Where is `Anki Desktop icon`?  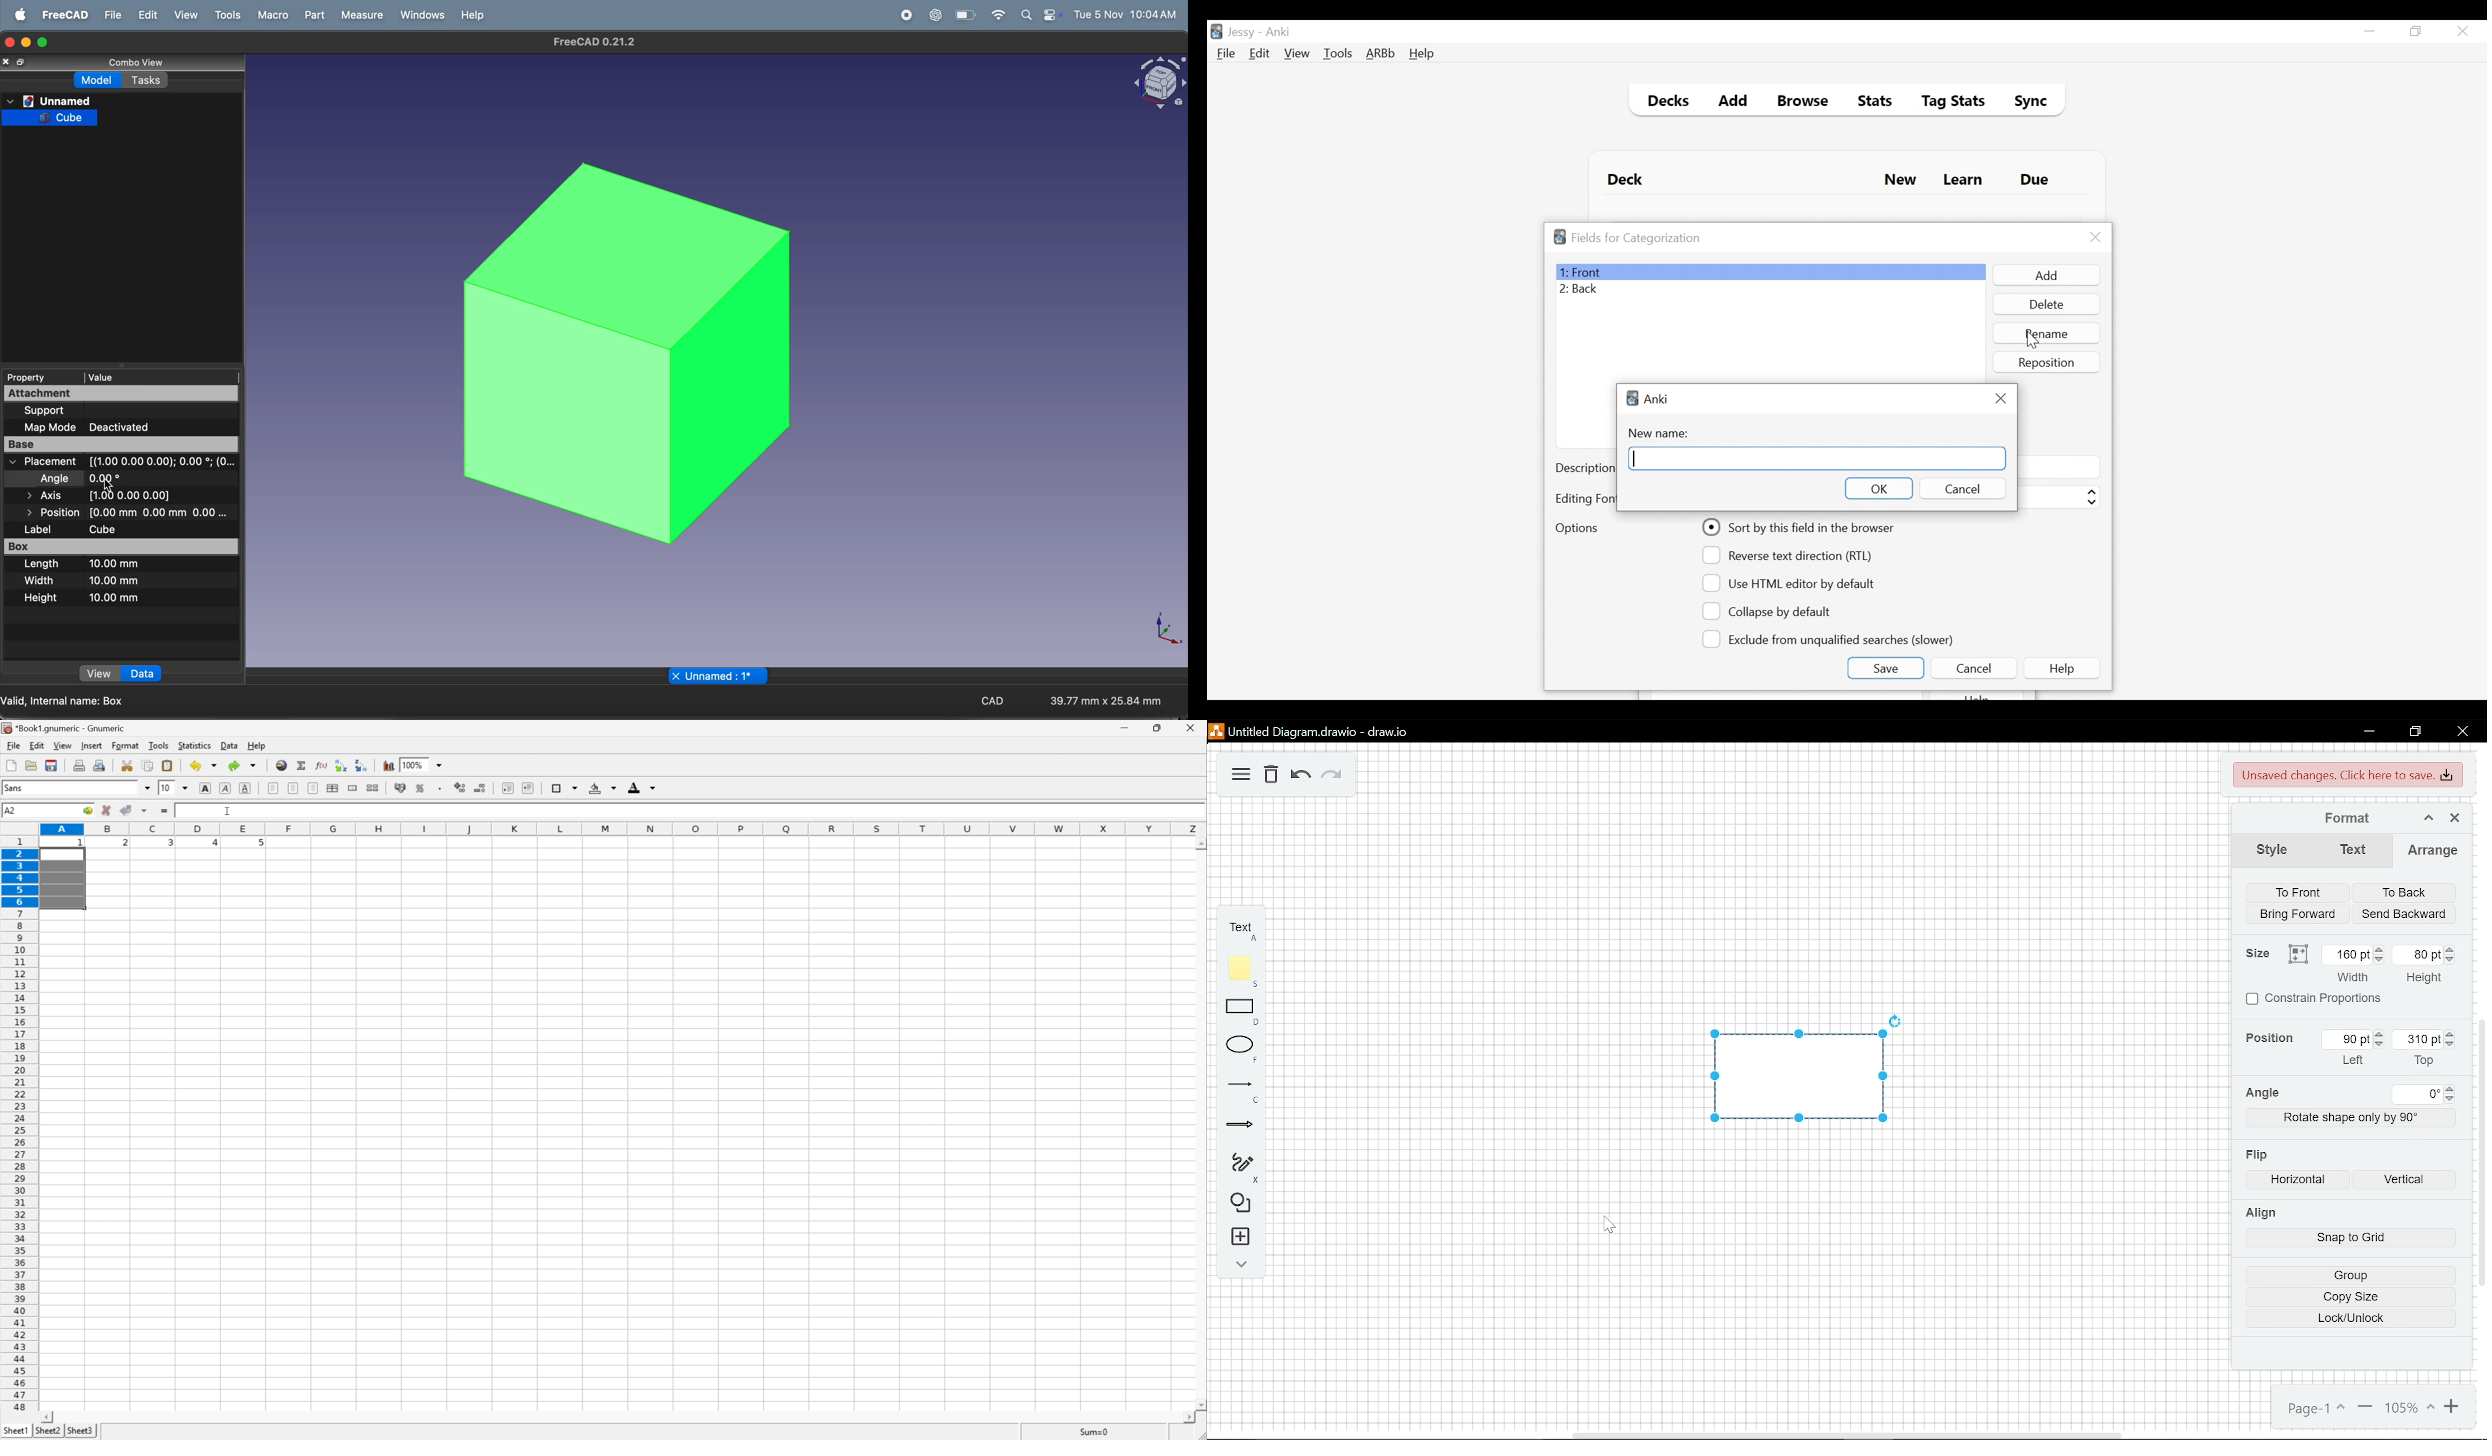 Anki Desktop icon is located at coordinates (1216, 32).